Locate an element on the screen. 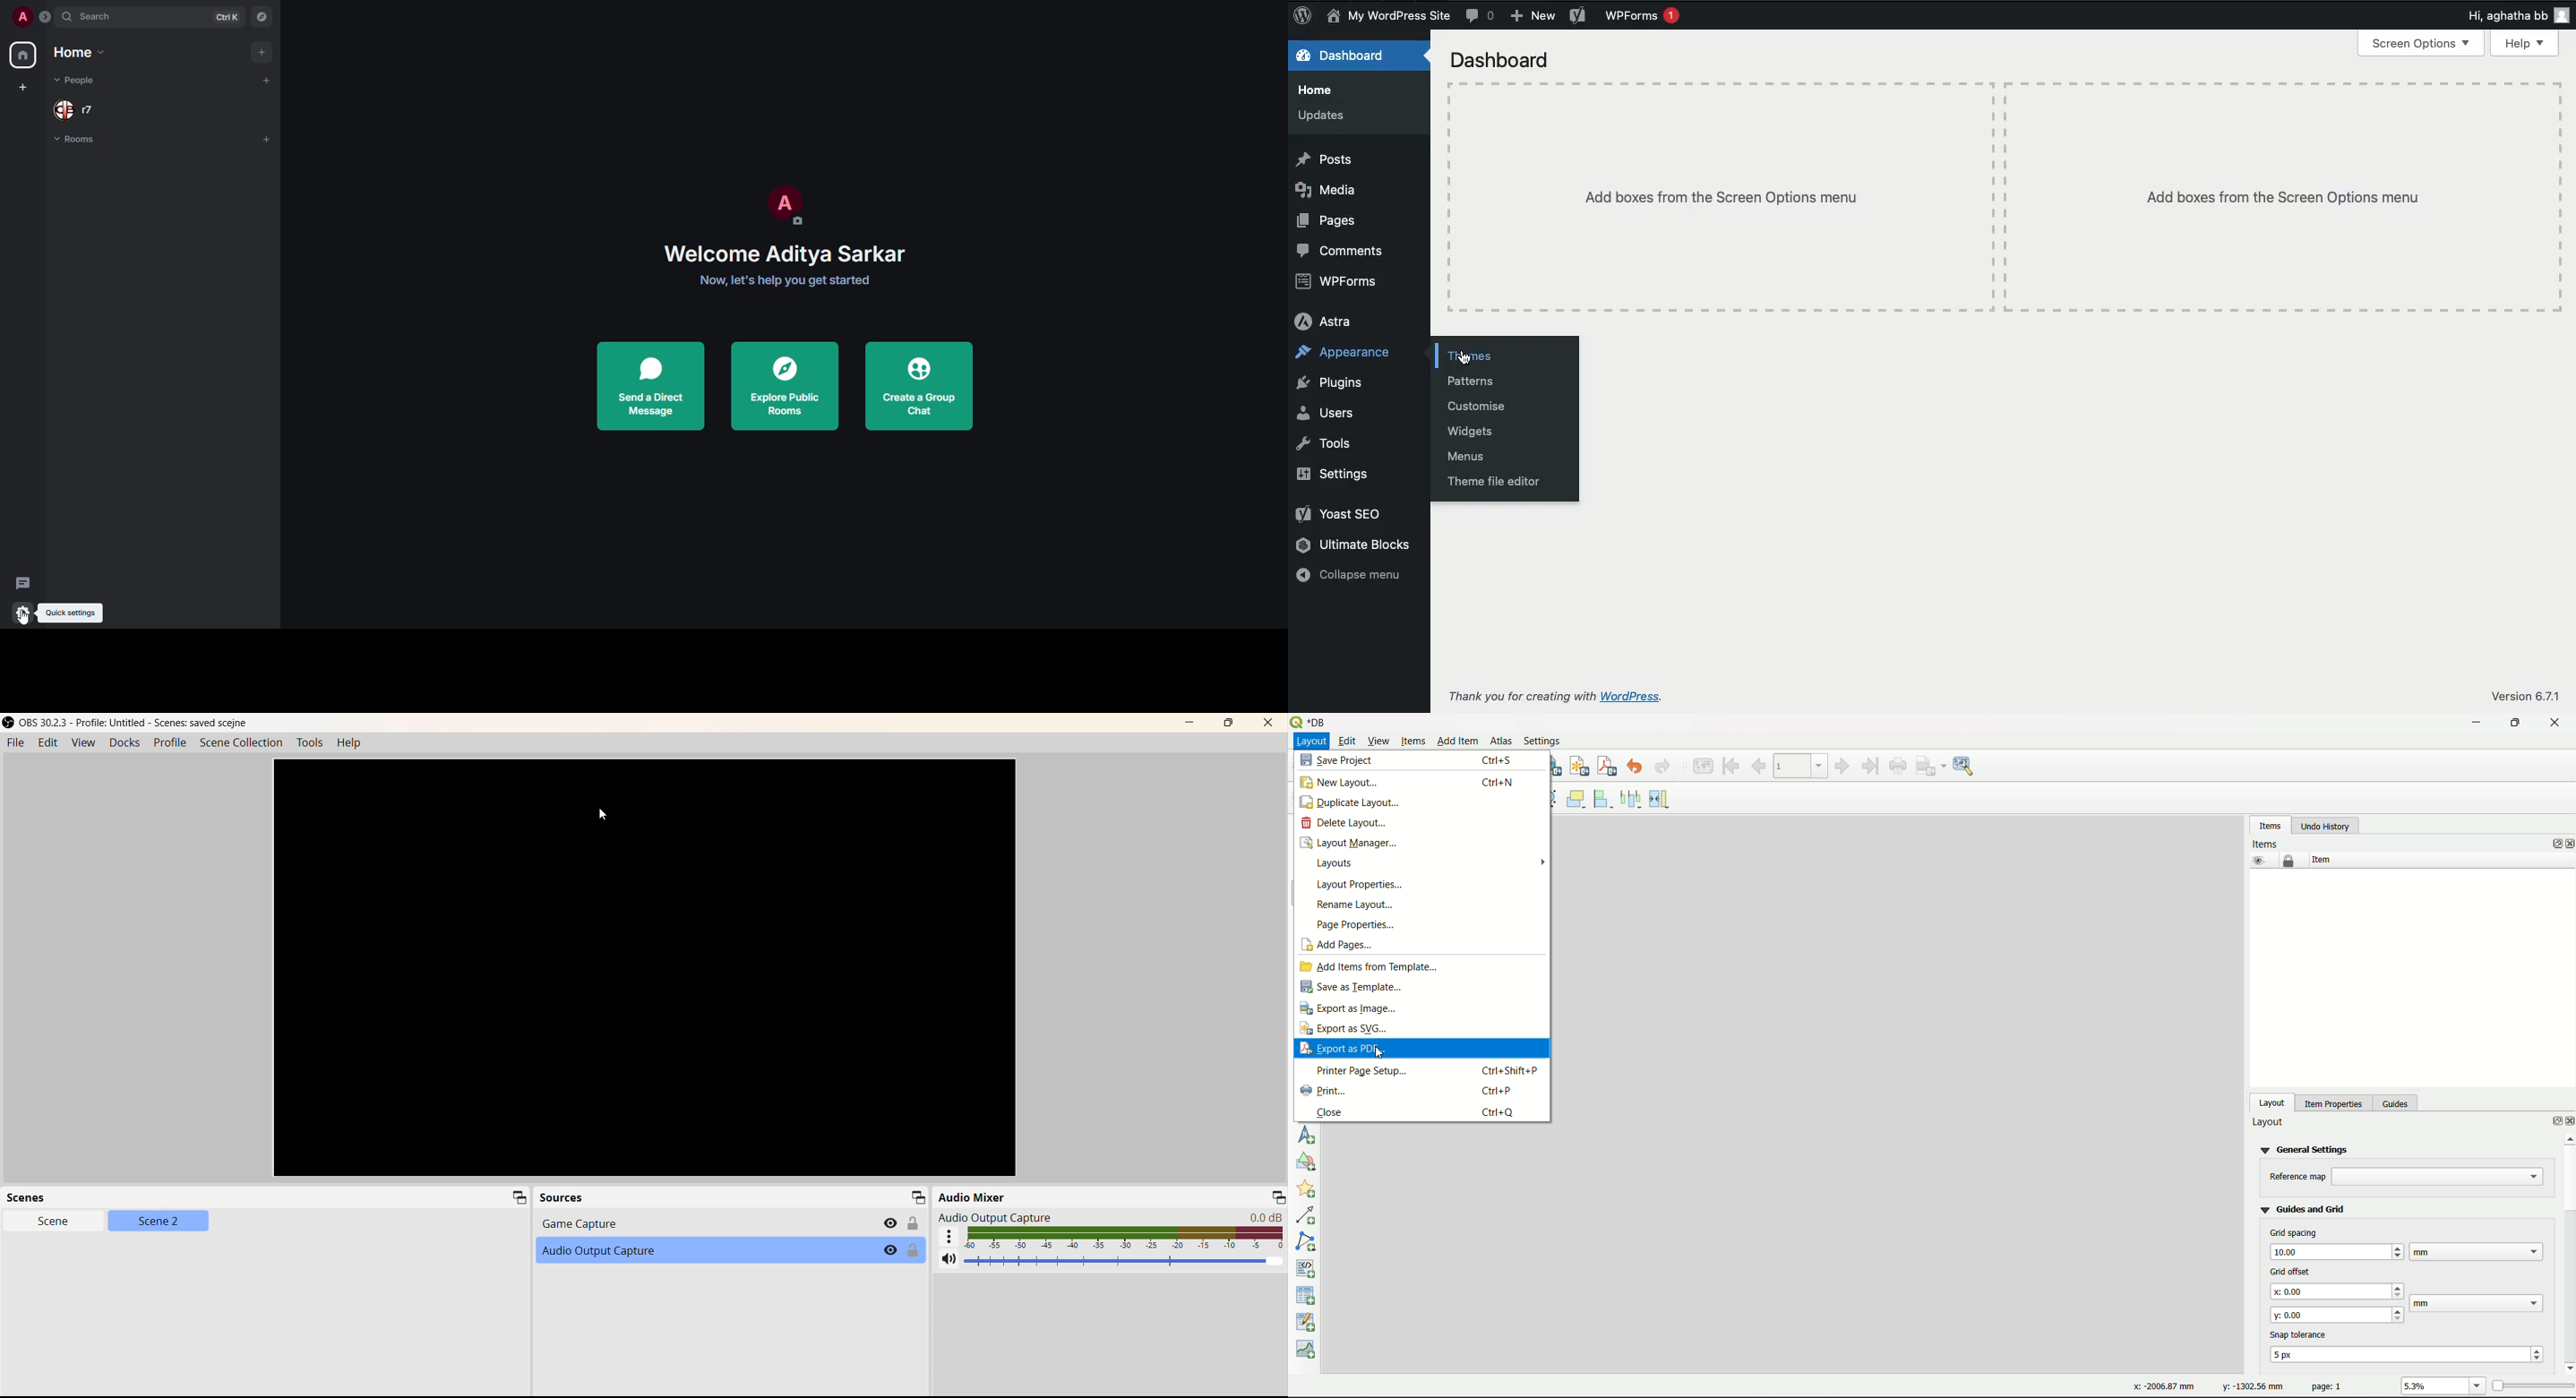 Image resolution: width=2576 pixels, height=1400 pixels. explore public rooms is located at coordinates (782, 388).